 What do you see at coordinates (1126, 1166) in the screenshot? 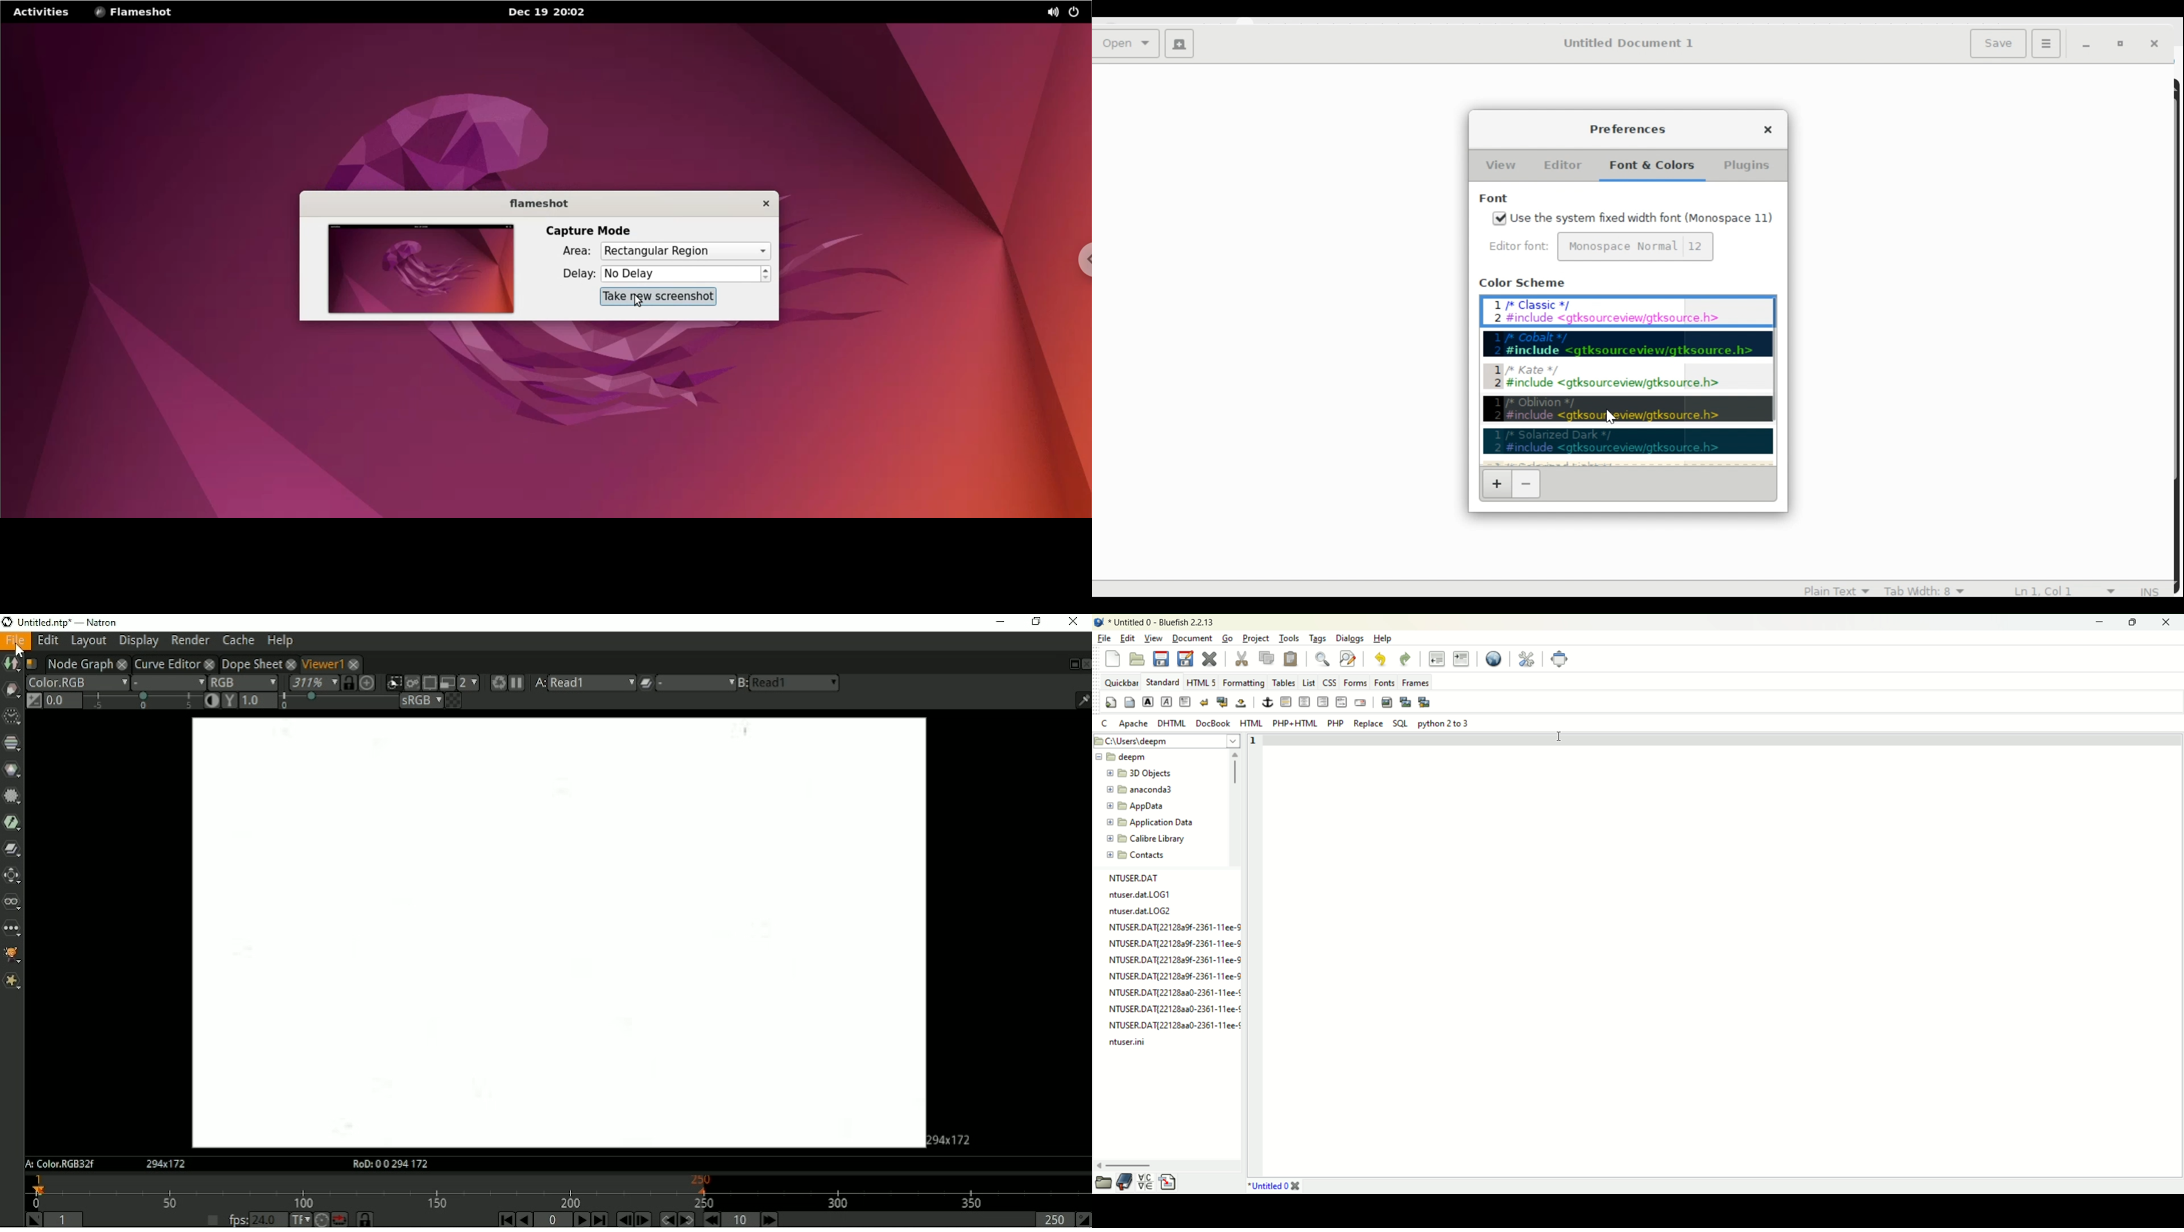
I see `horizontal scroll bar` at bounding box center [1126, 1166].